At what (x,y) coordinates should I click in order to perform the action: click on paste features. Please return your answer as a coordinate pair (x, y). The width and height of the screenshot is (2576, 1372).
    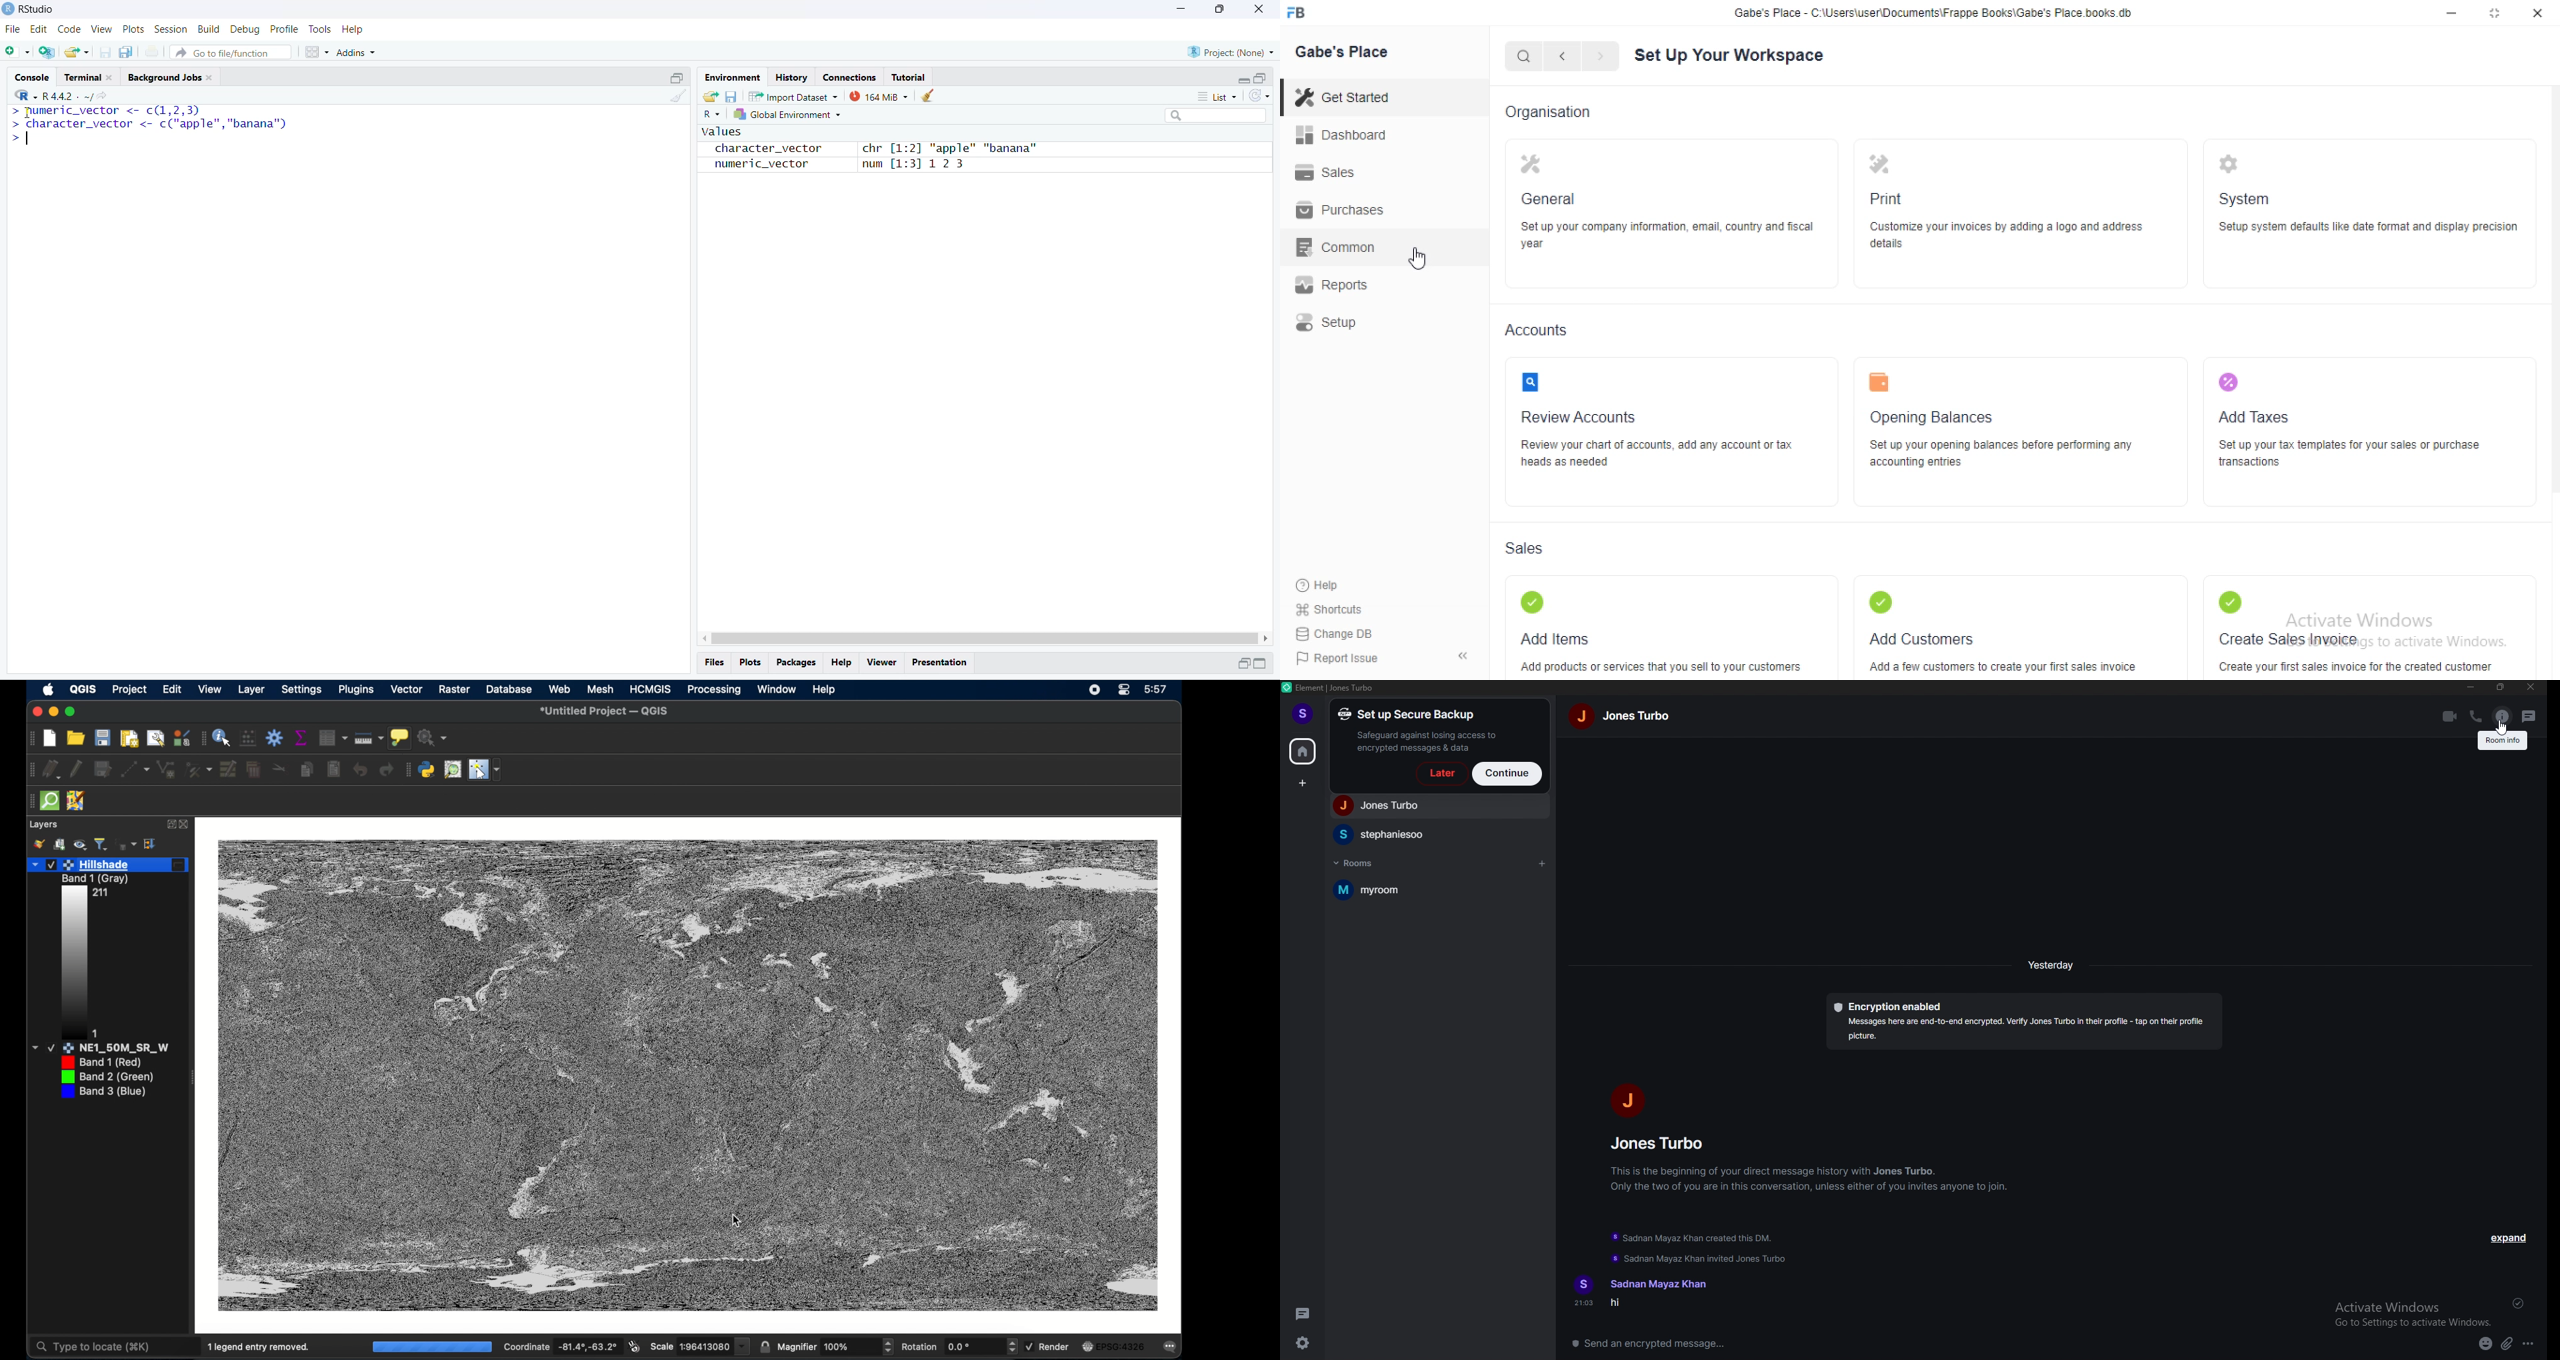
    Looking at the image, I should click on (333, 768).